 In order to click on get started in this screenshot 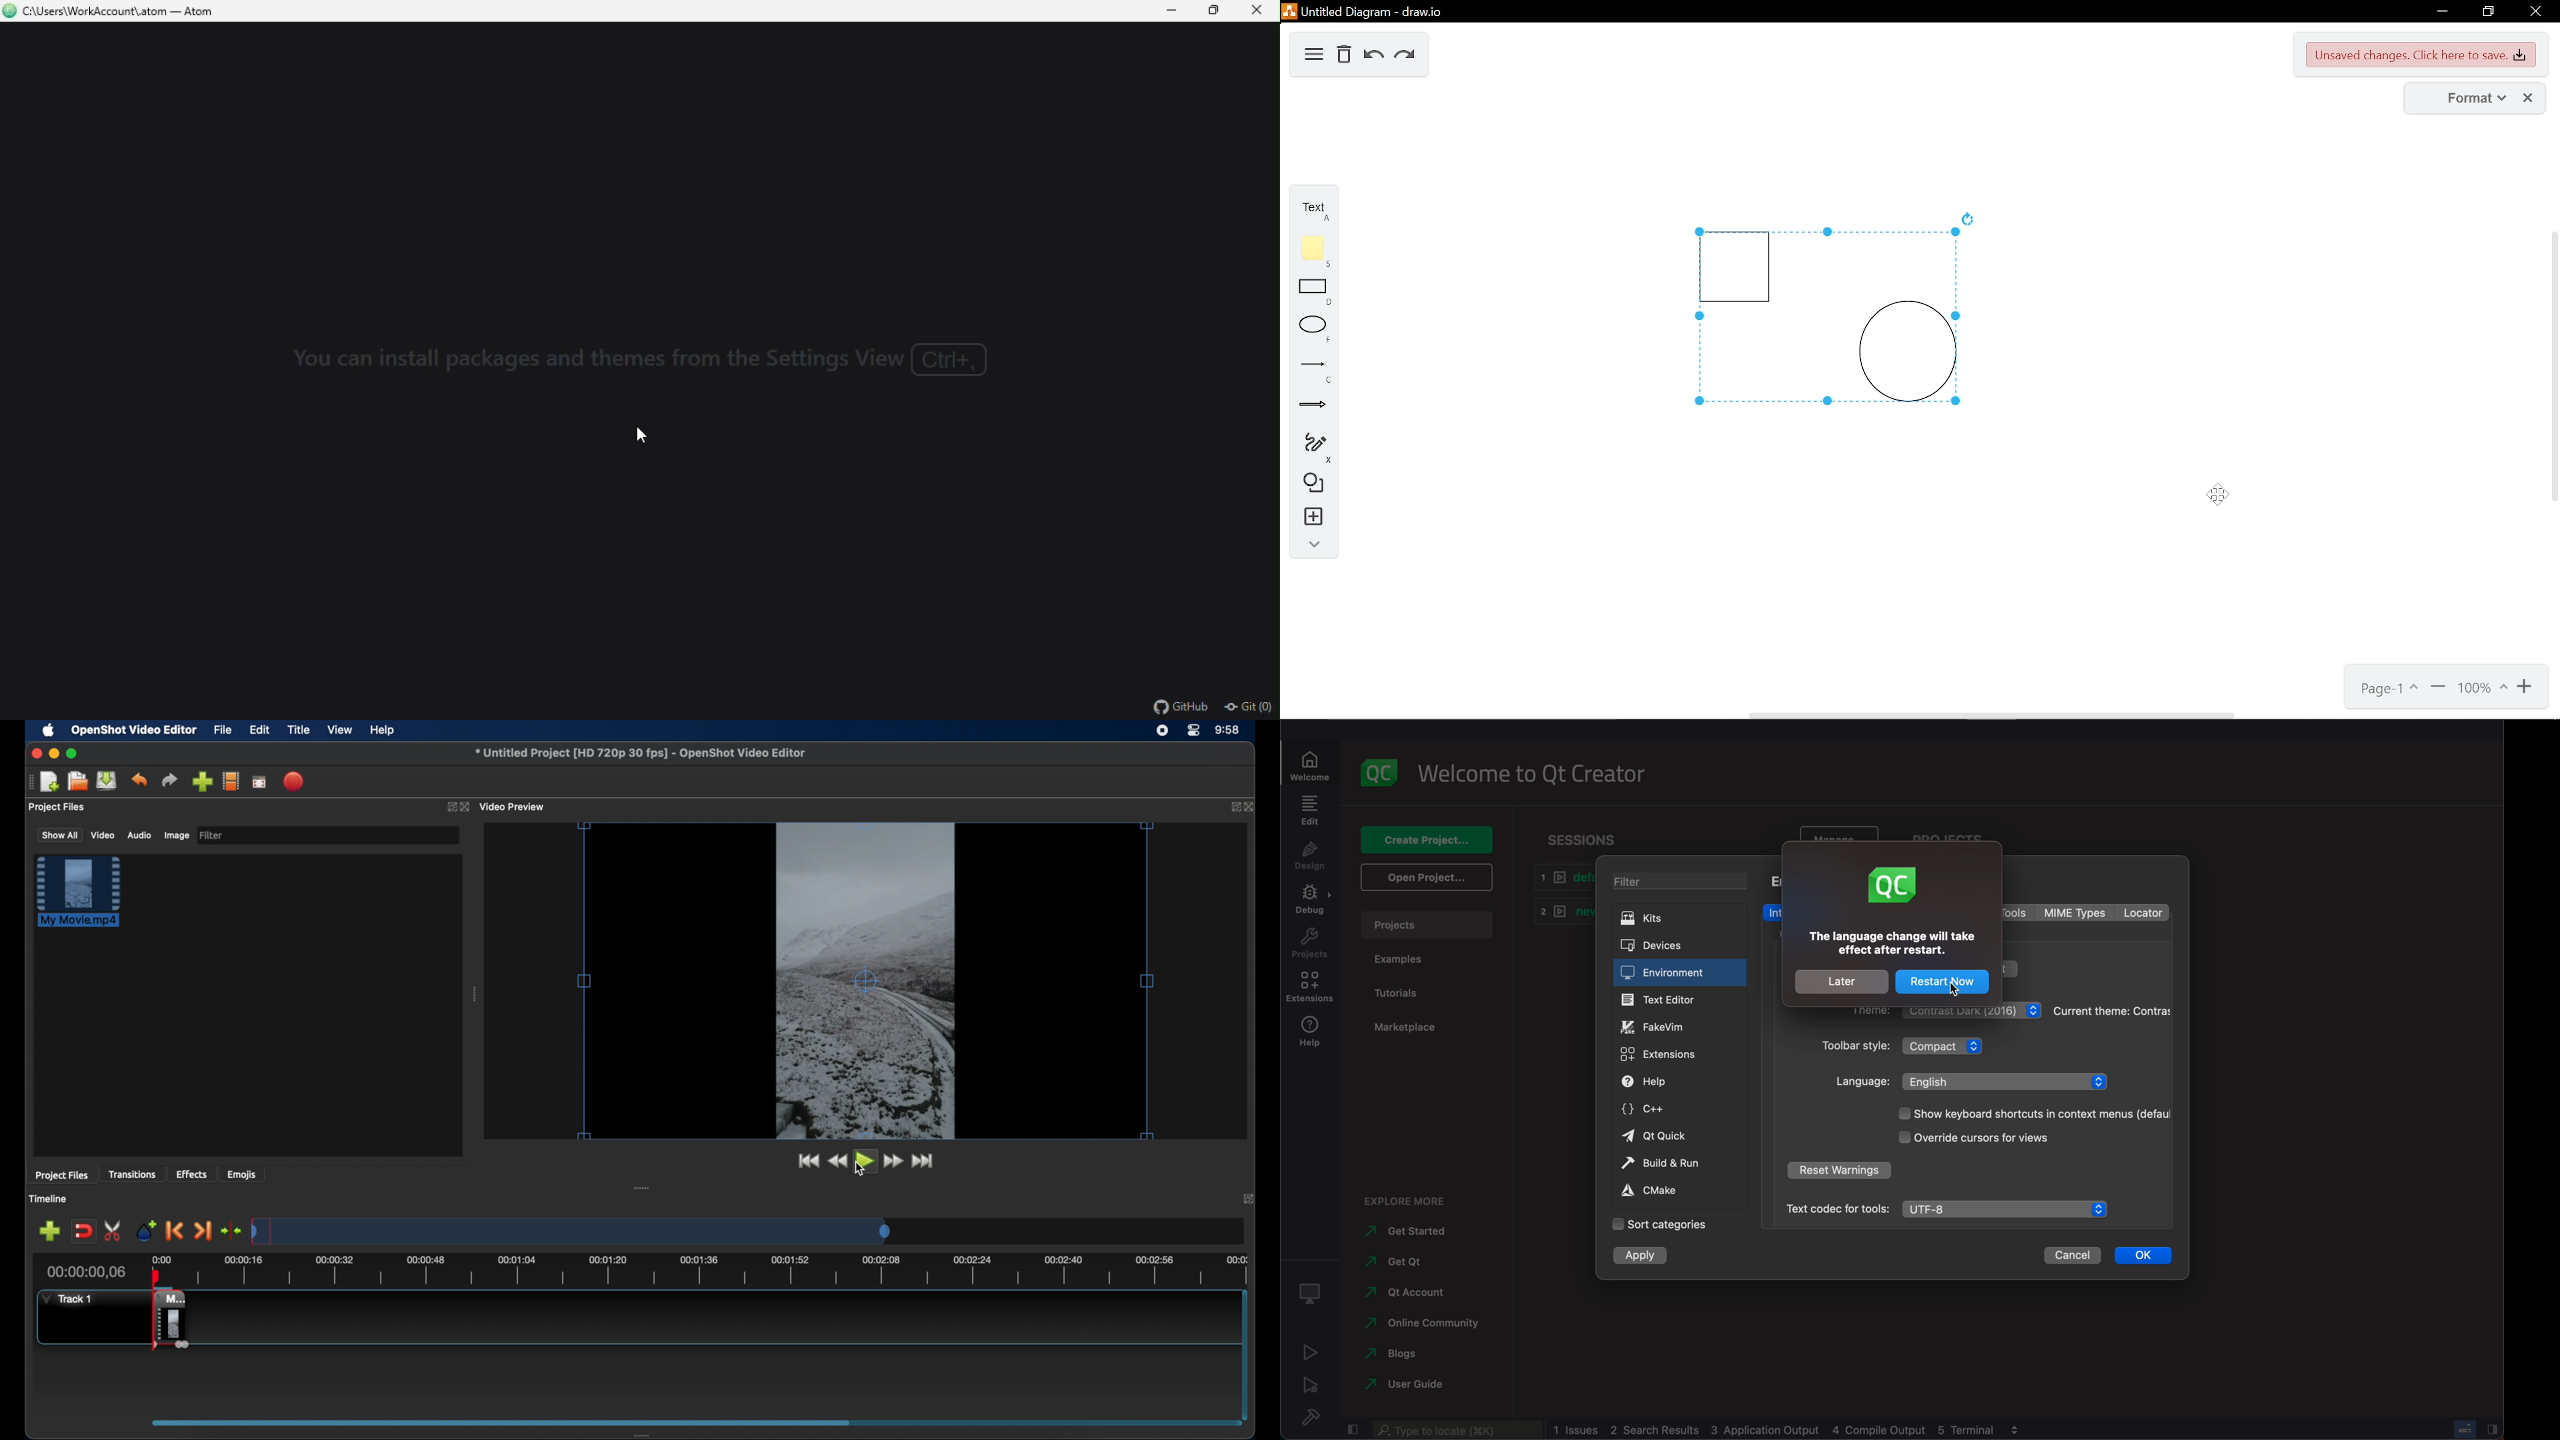, I will do `click(1405, 1232)`.